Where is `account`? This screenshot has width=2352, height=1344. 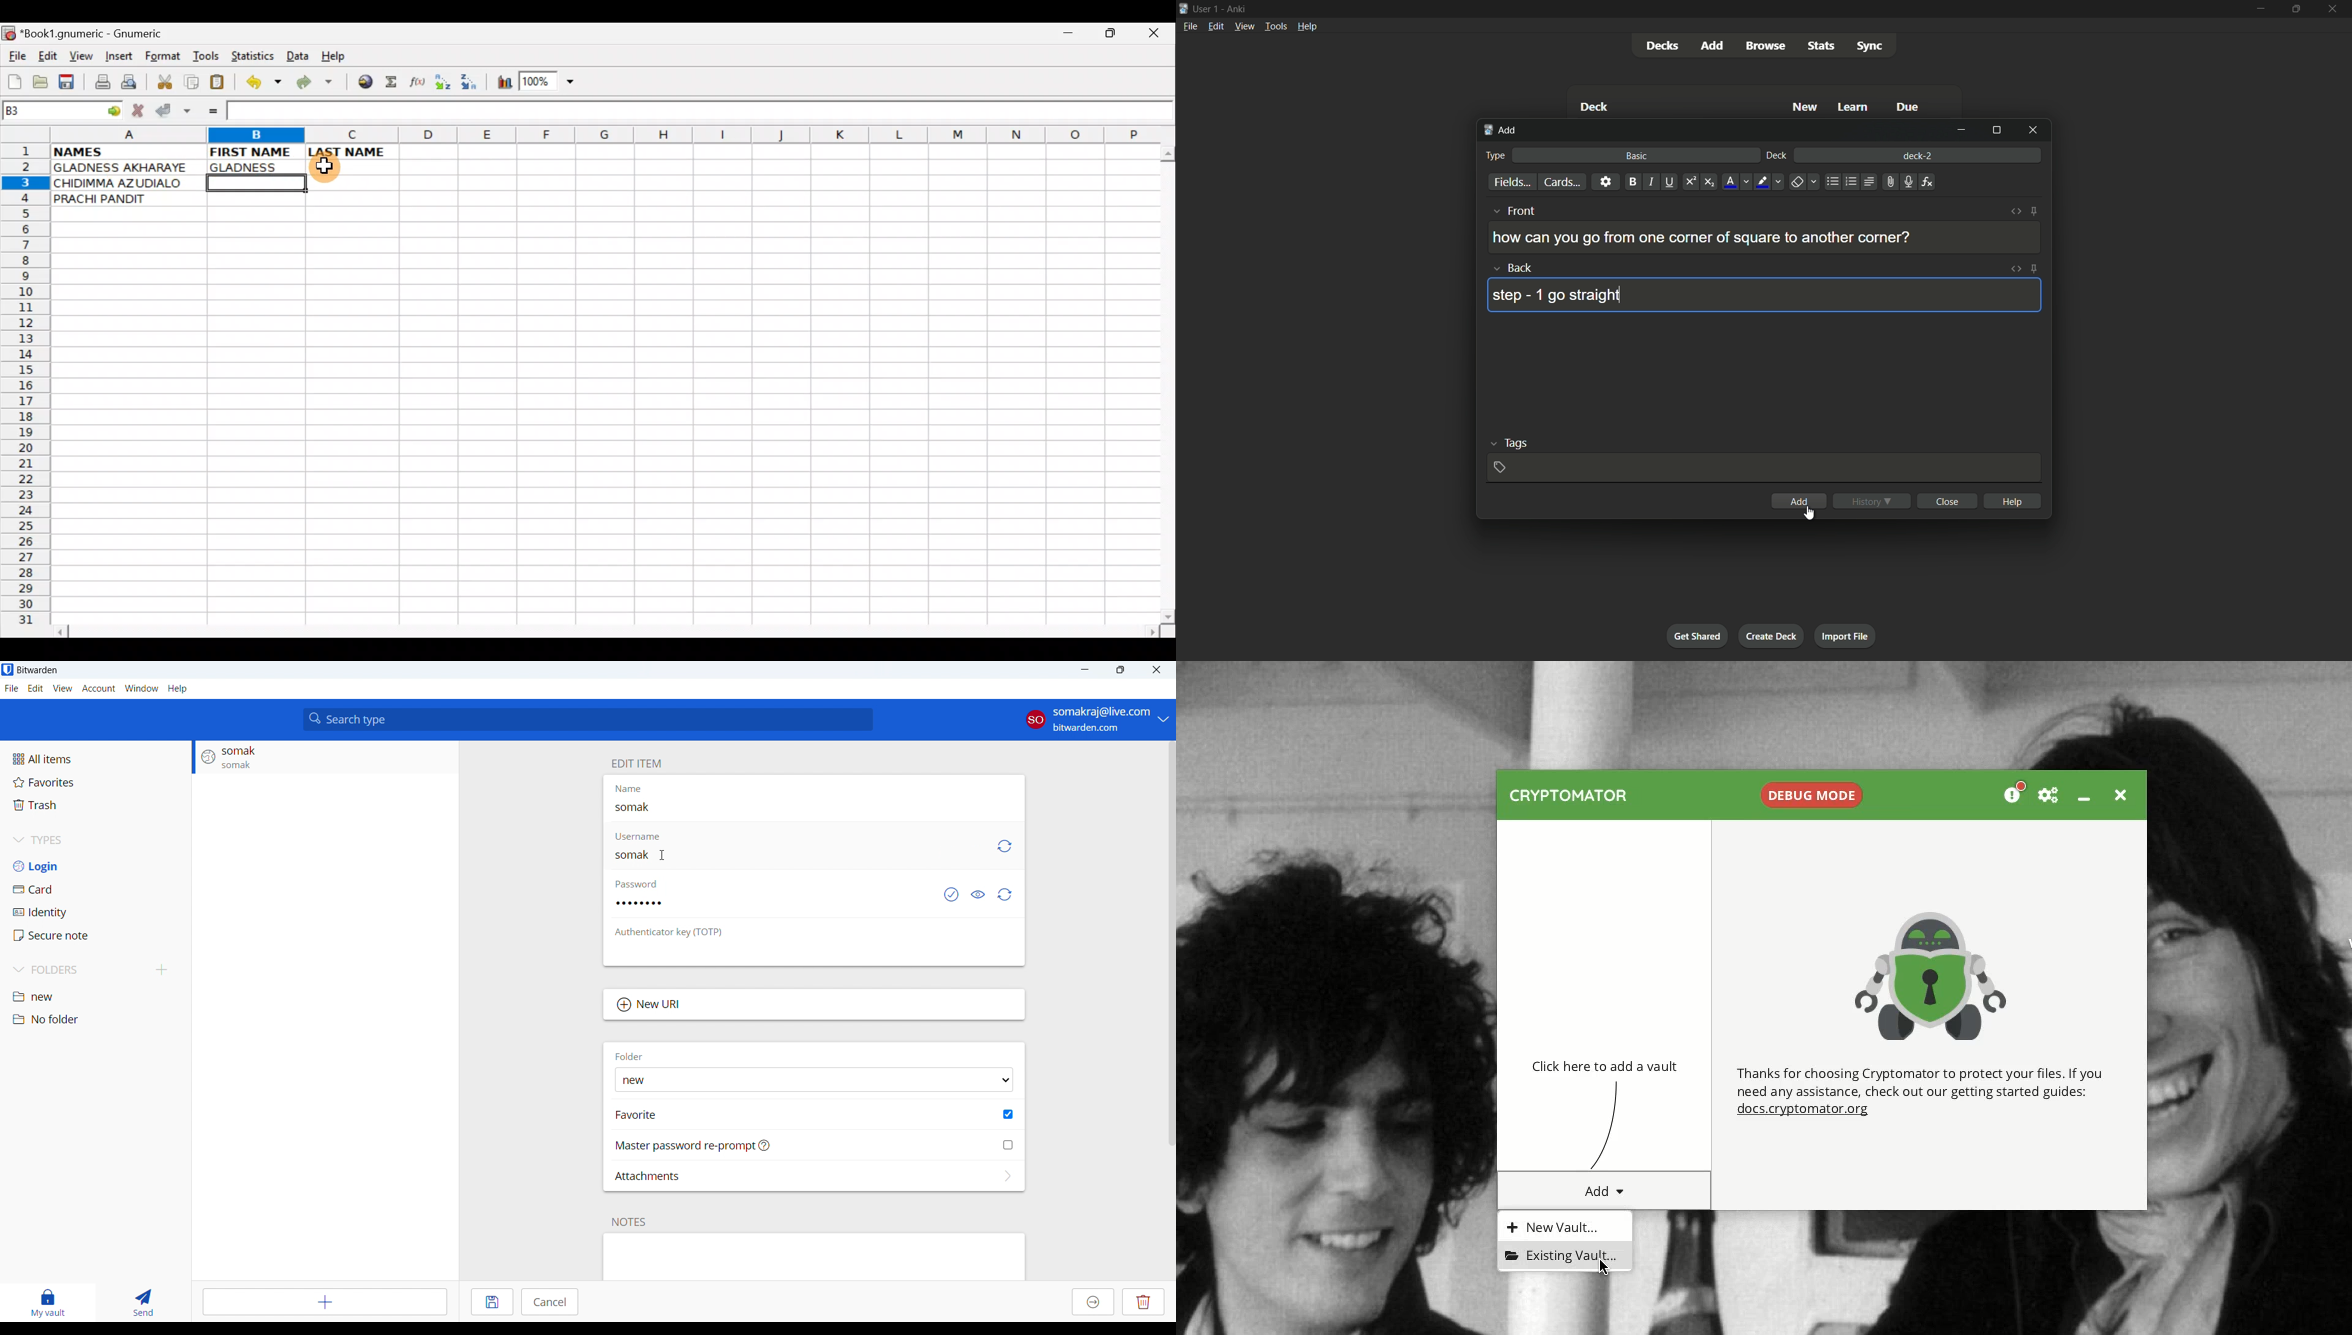 account is located at coordinates (1095, 718).